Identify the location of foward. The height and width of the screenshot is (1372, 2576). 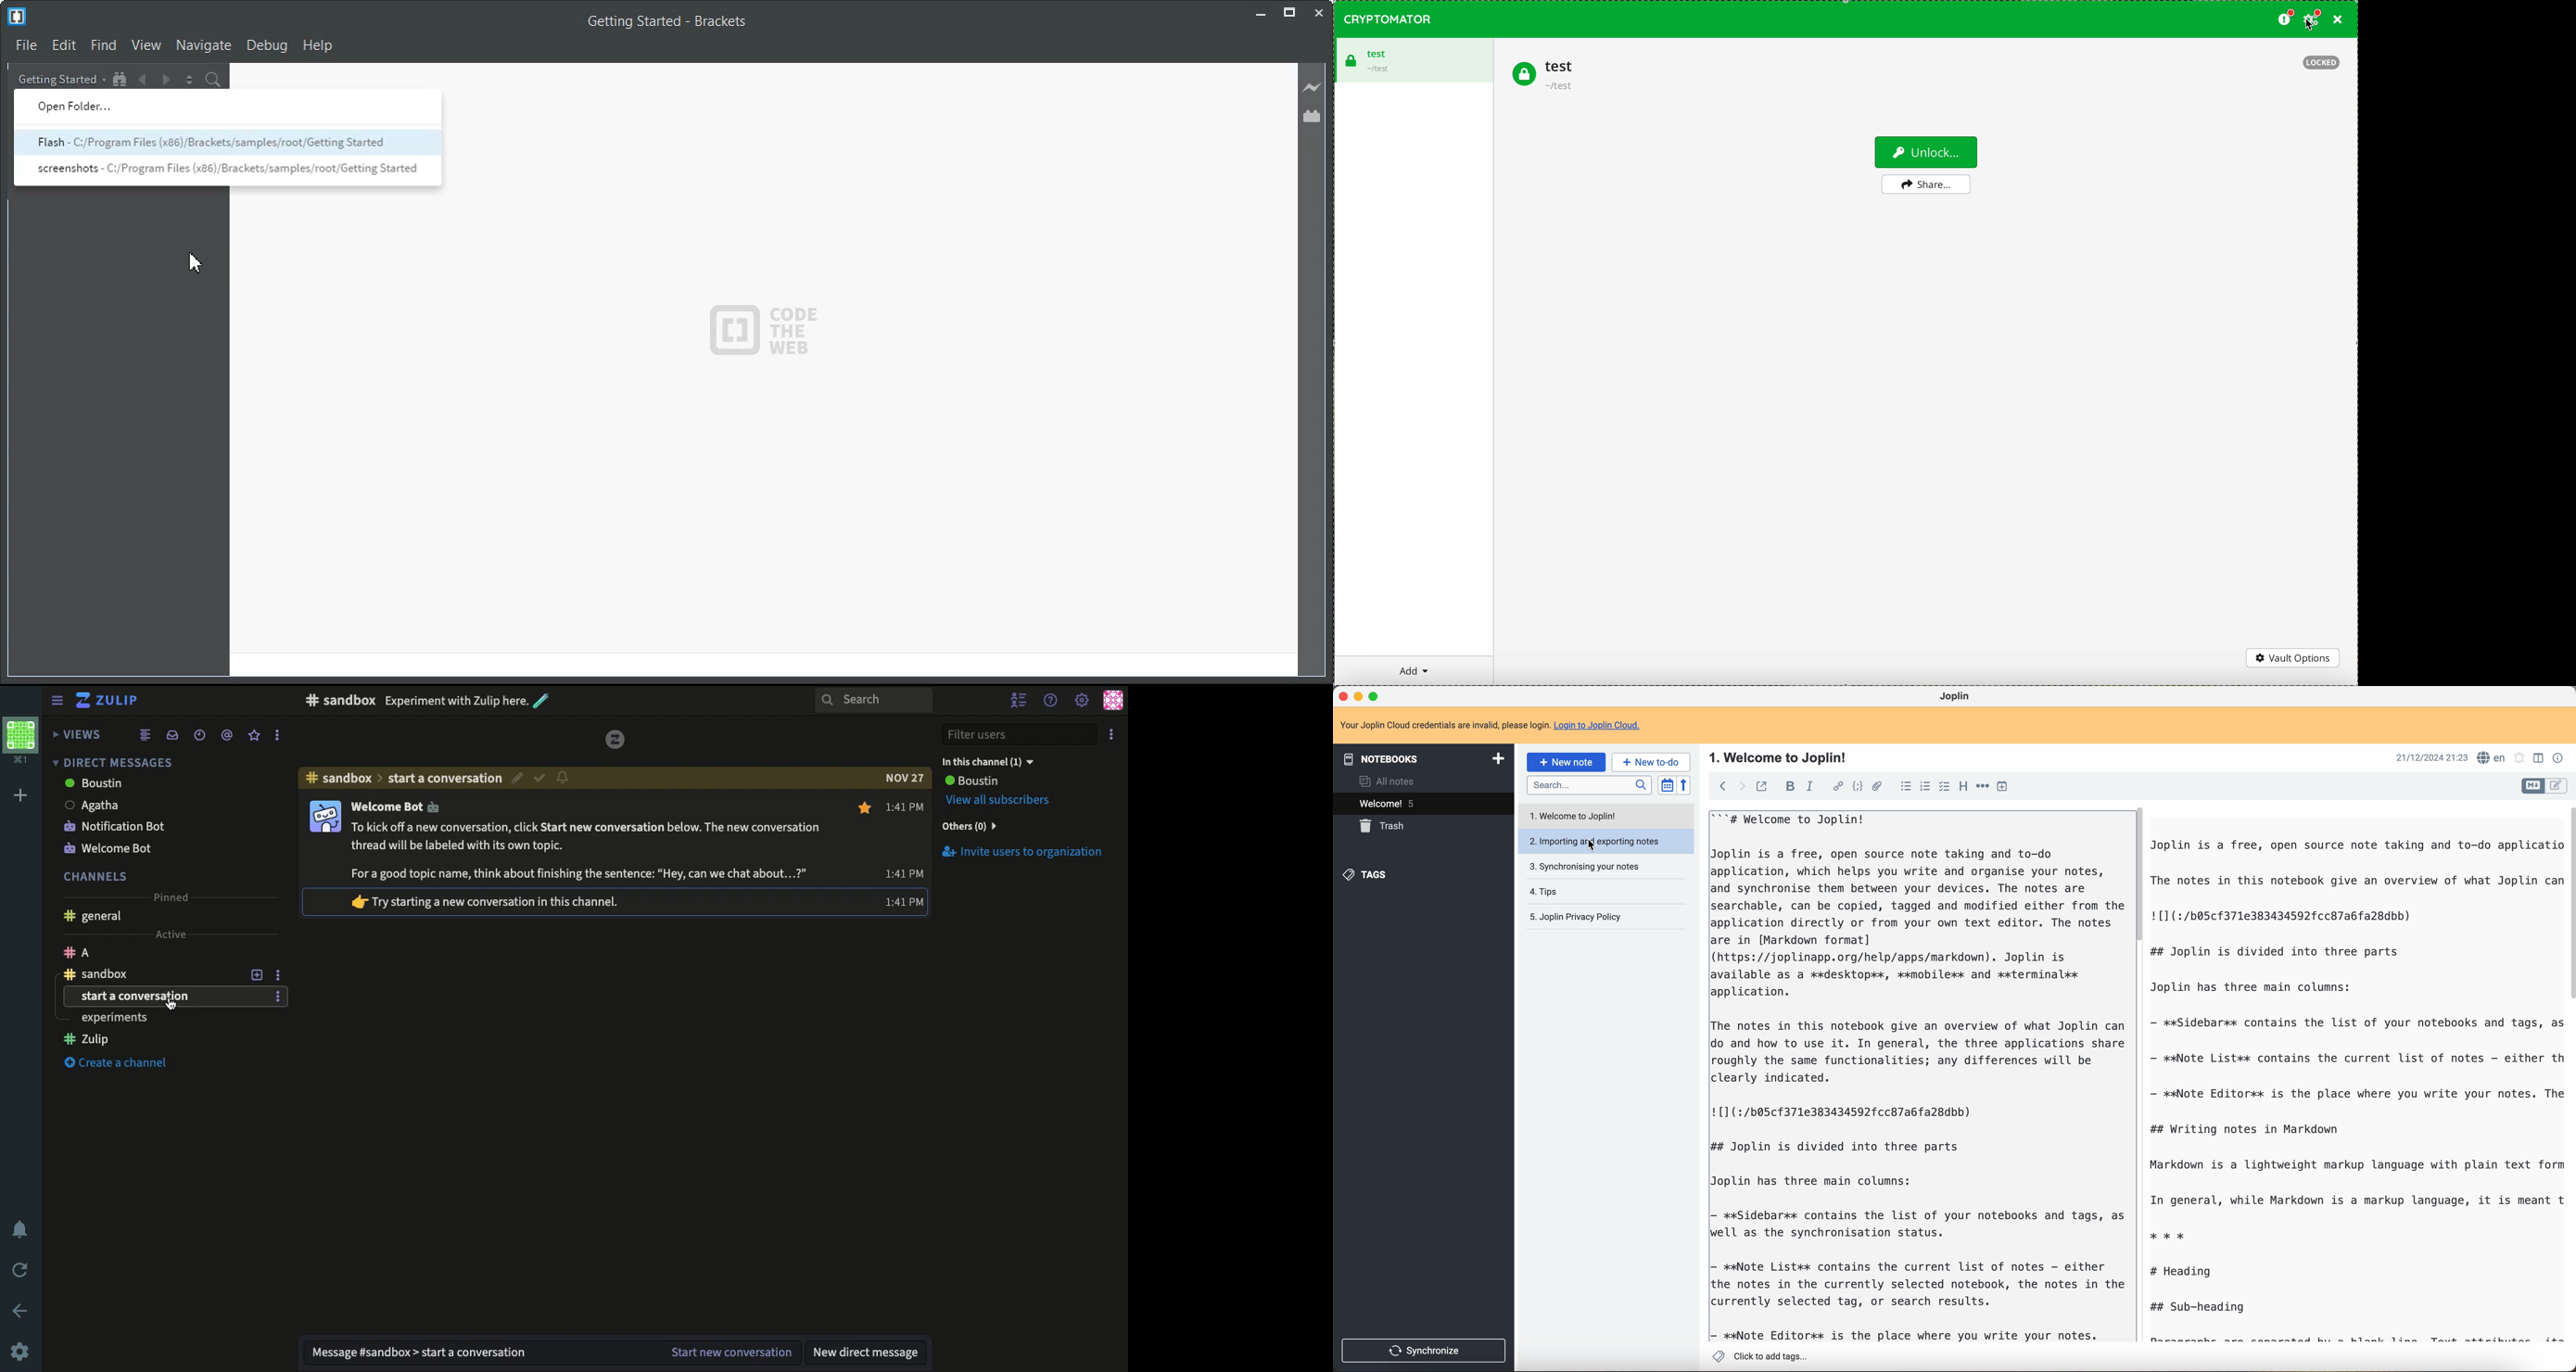
(1739, 787).